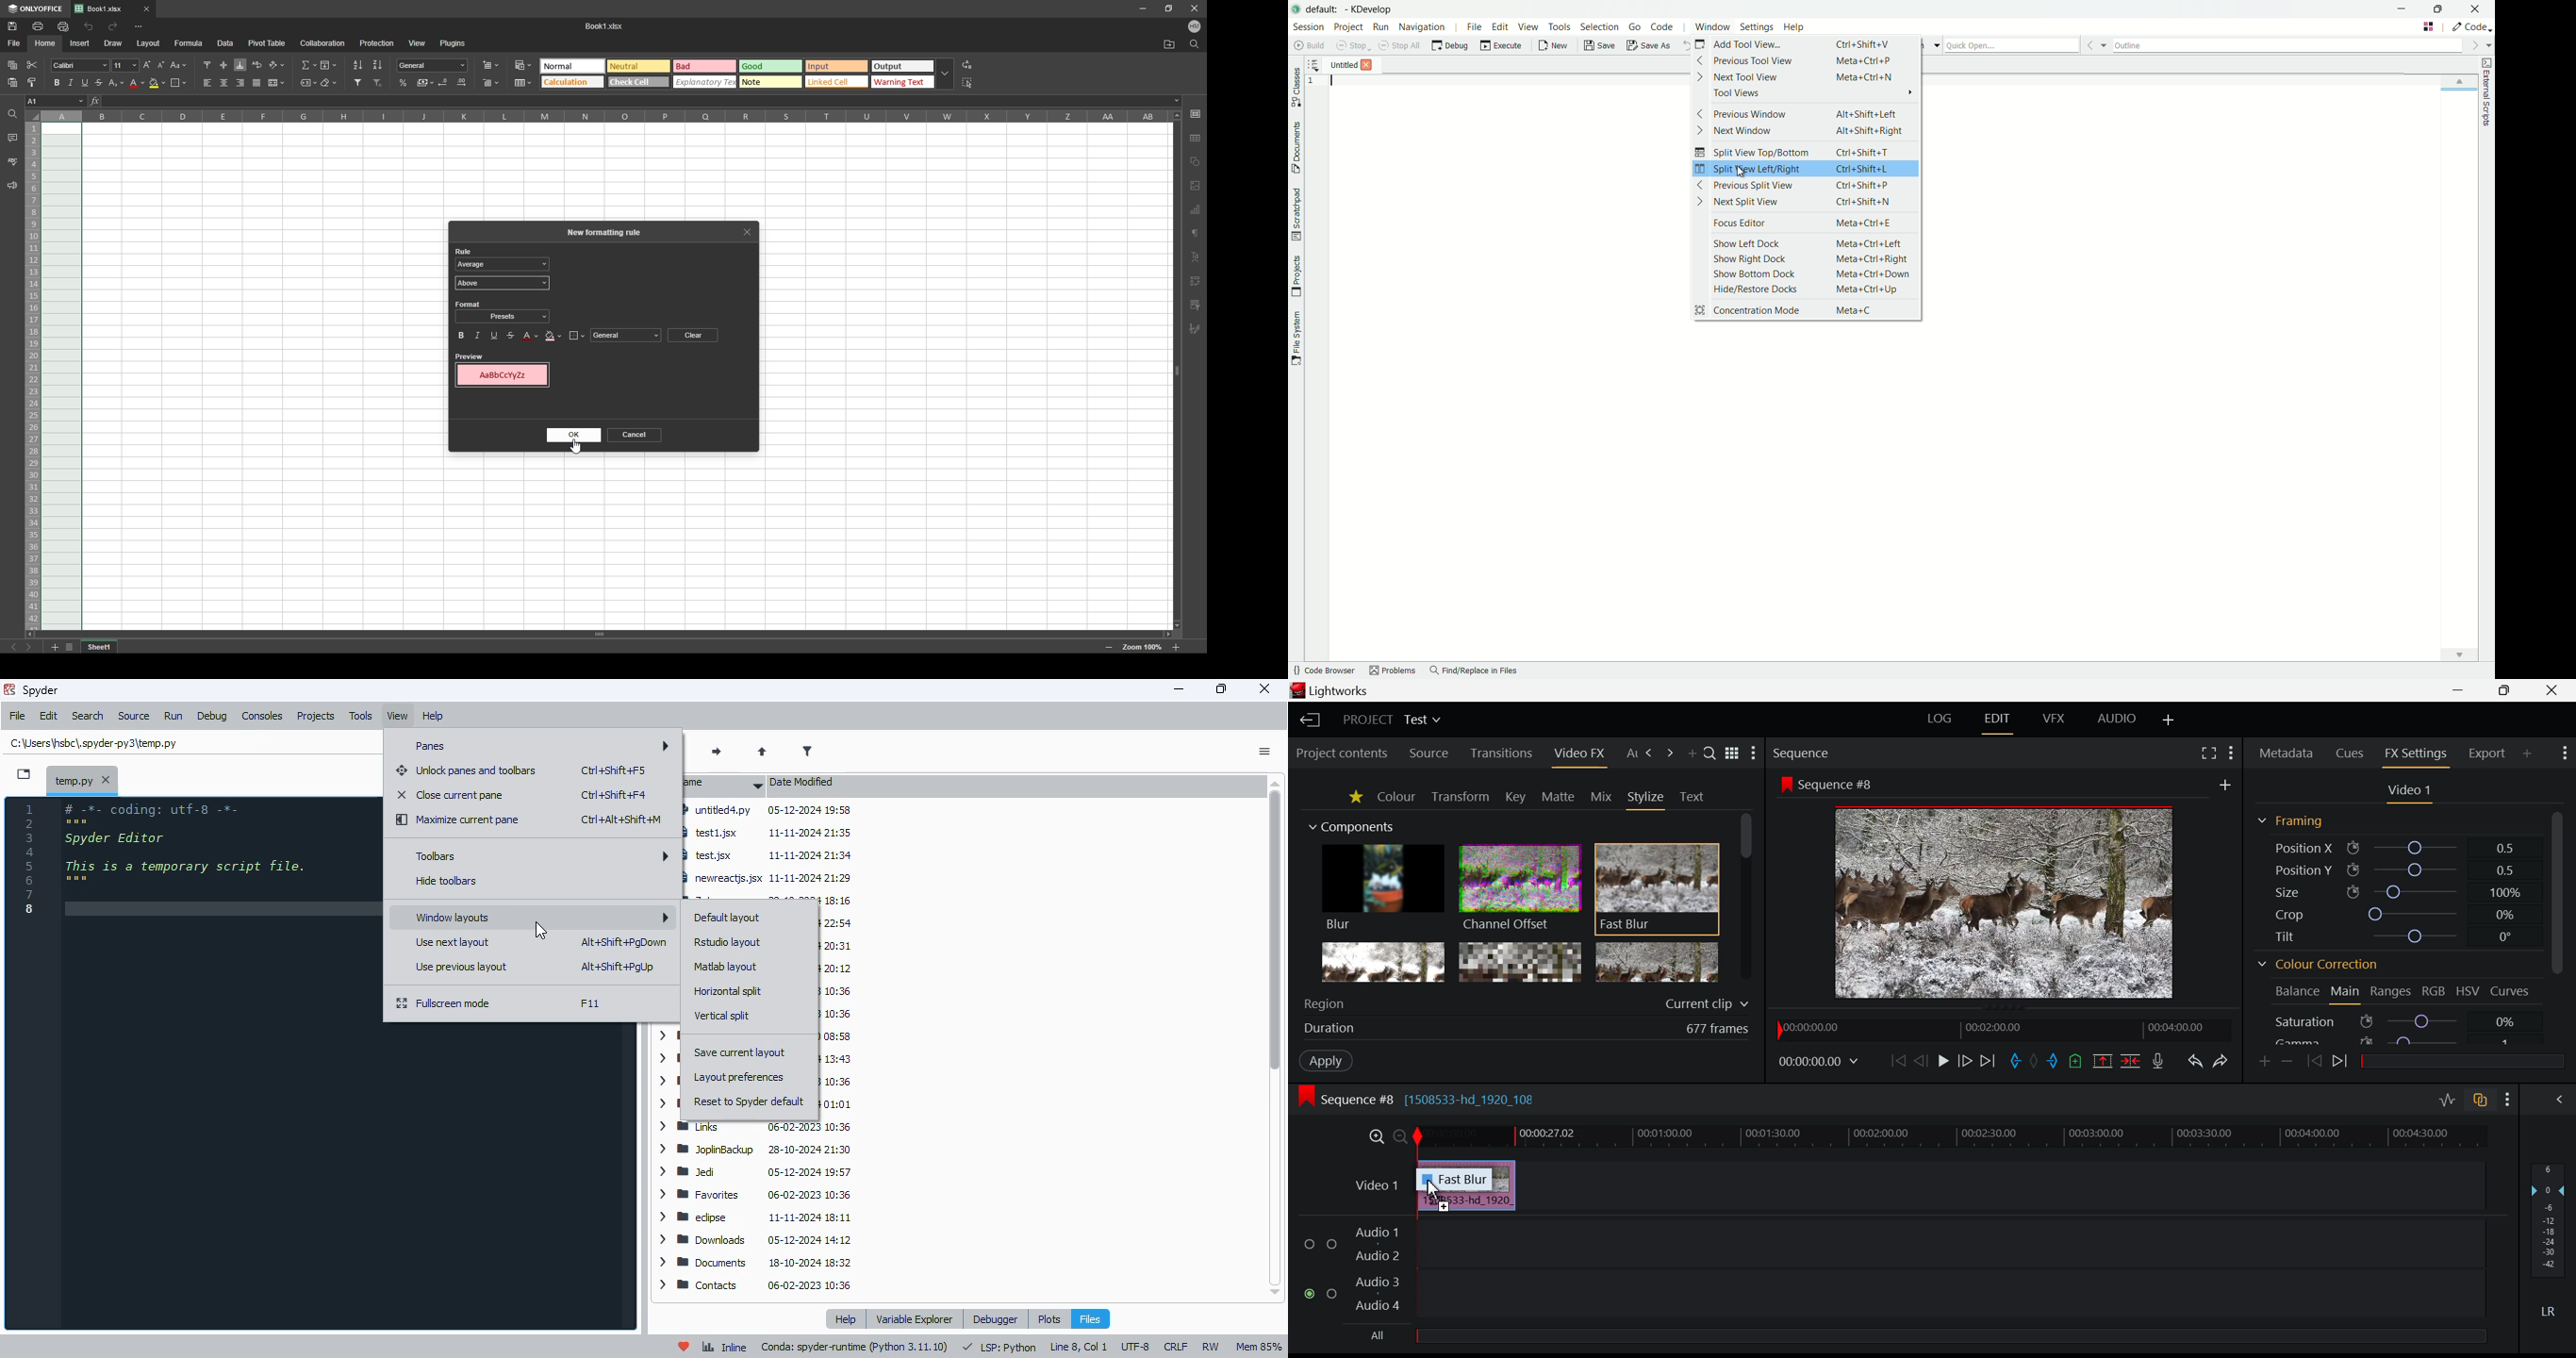  Describe the element at coordinates (1586, 754) in the screenshot. I see `Cursor on Video FX` at that location.